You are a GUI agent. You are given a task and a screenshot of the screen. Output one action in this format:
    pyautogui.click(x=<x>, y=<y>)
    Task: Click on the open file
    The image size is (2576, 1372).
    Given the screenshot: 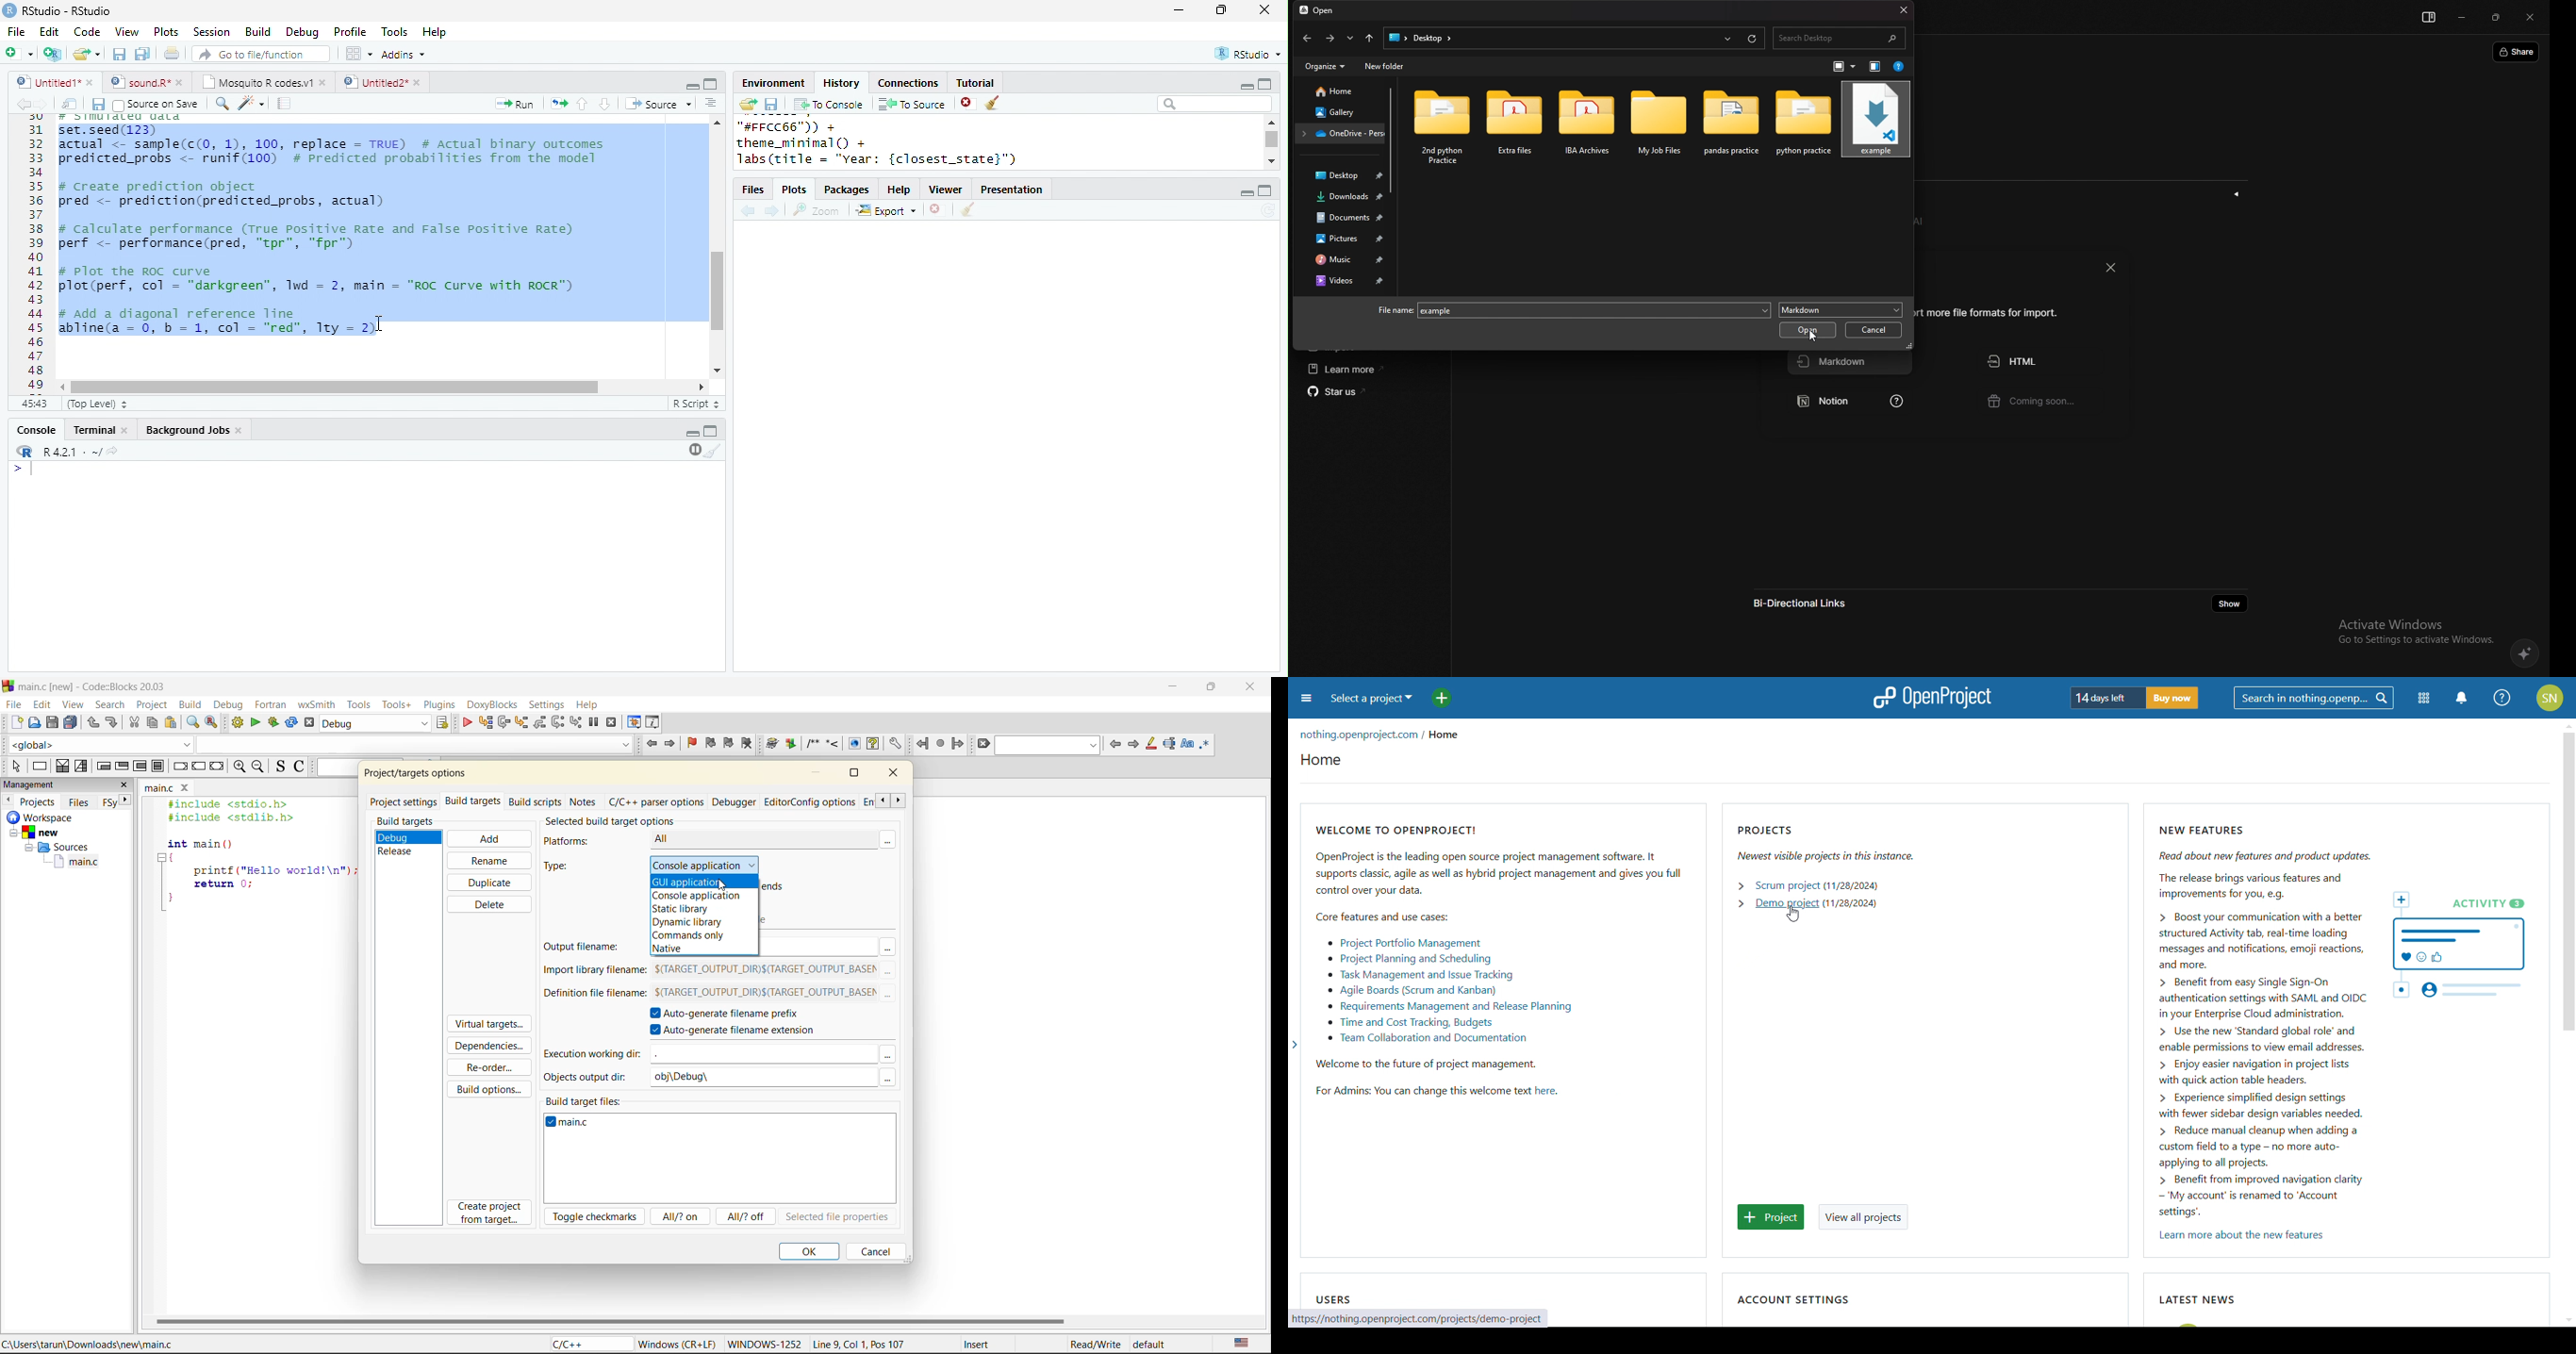 What is the action you would take?
    pyautogui.click(x=87, y=54)
    